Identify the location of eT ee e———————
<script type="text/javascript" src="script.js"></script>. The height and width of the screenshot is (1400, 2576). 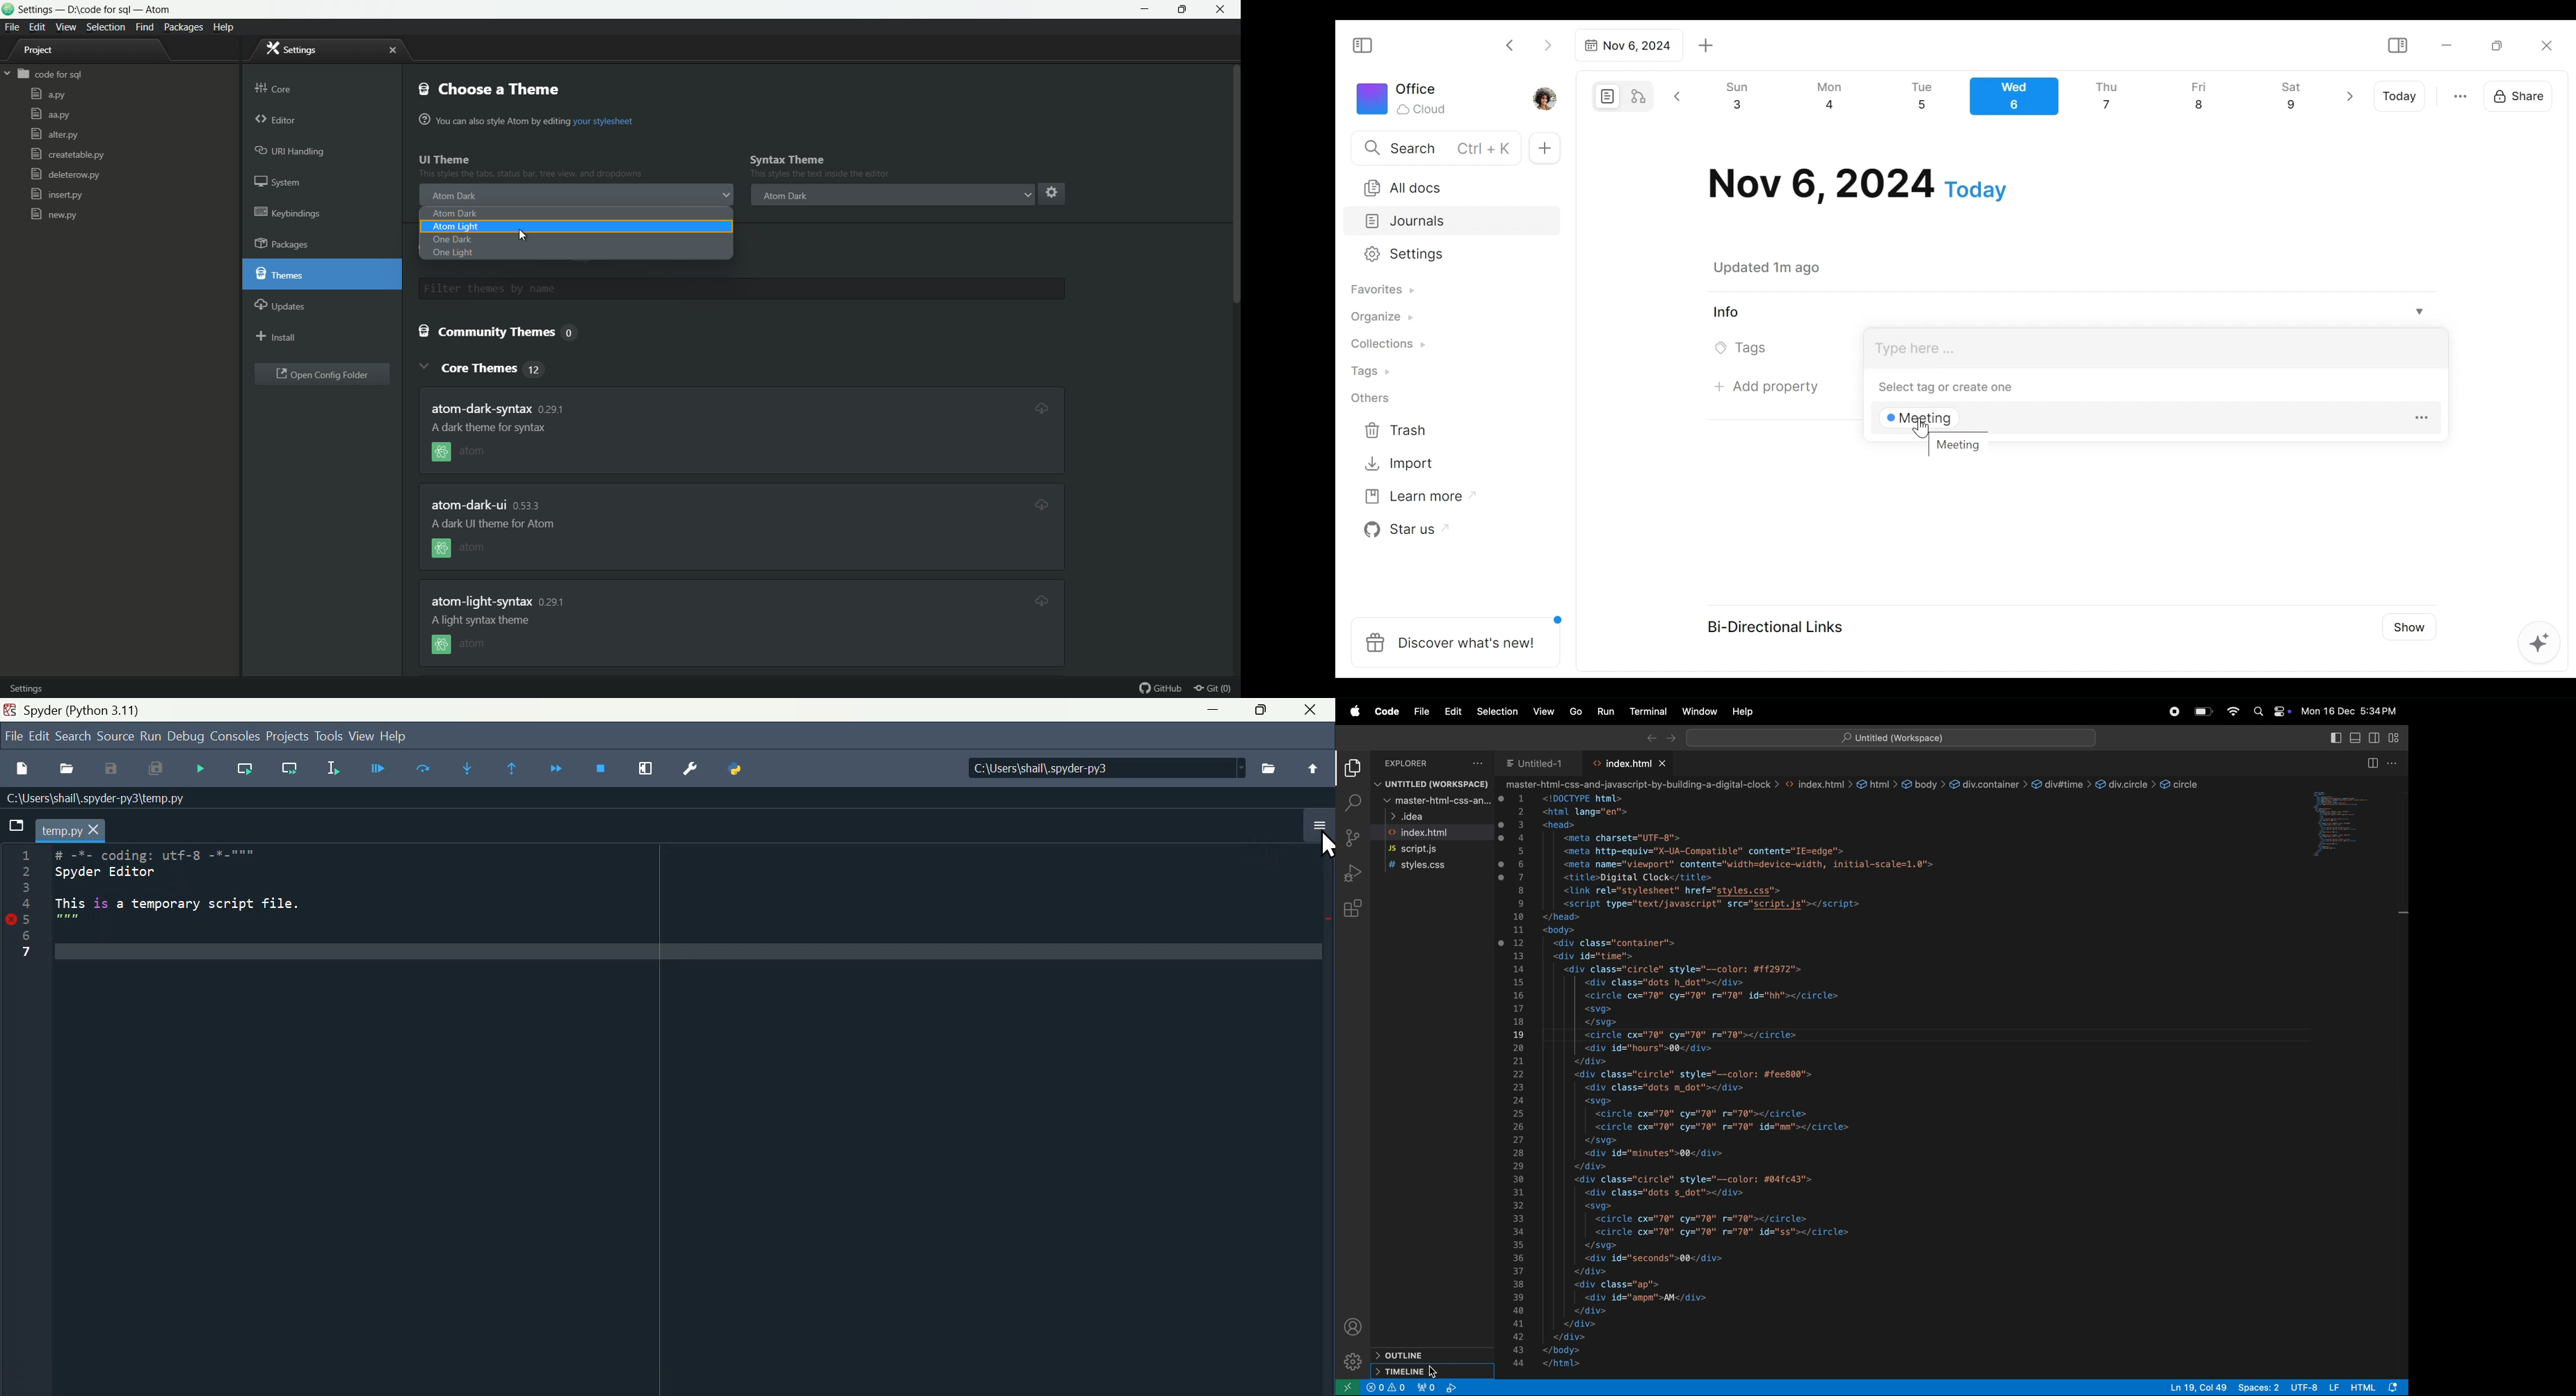
(1719, 904).